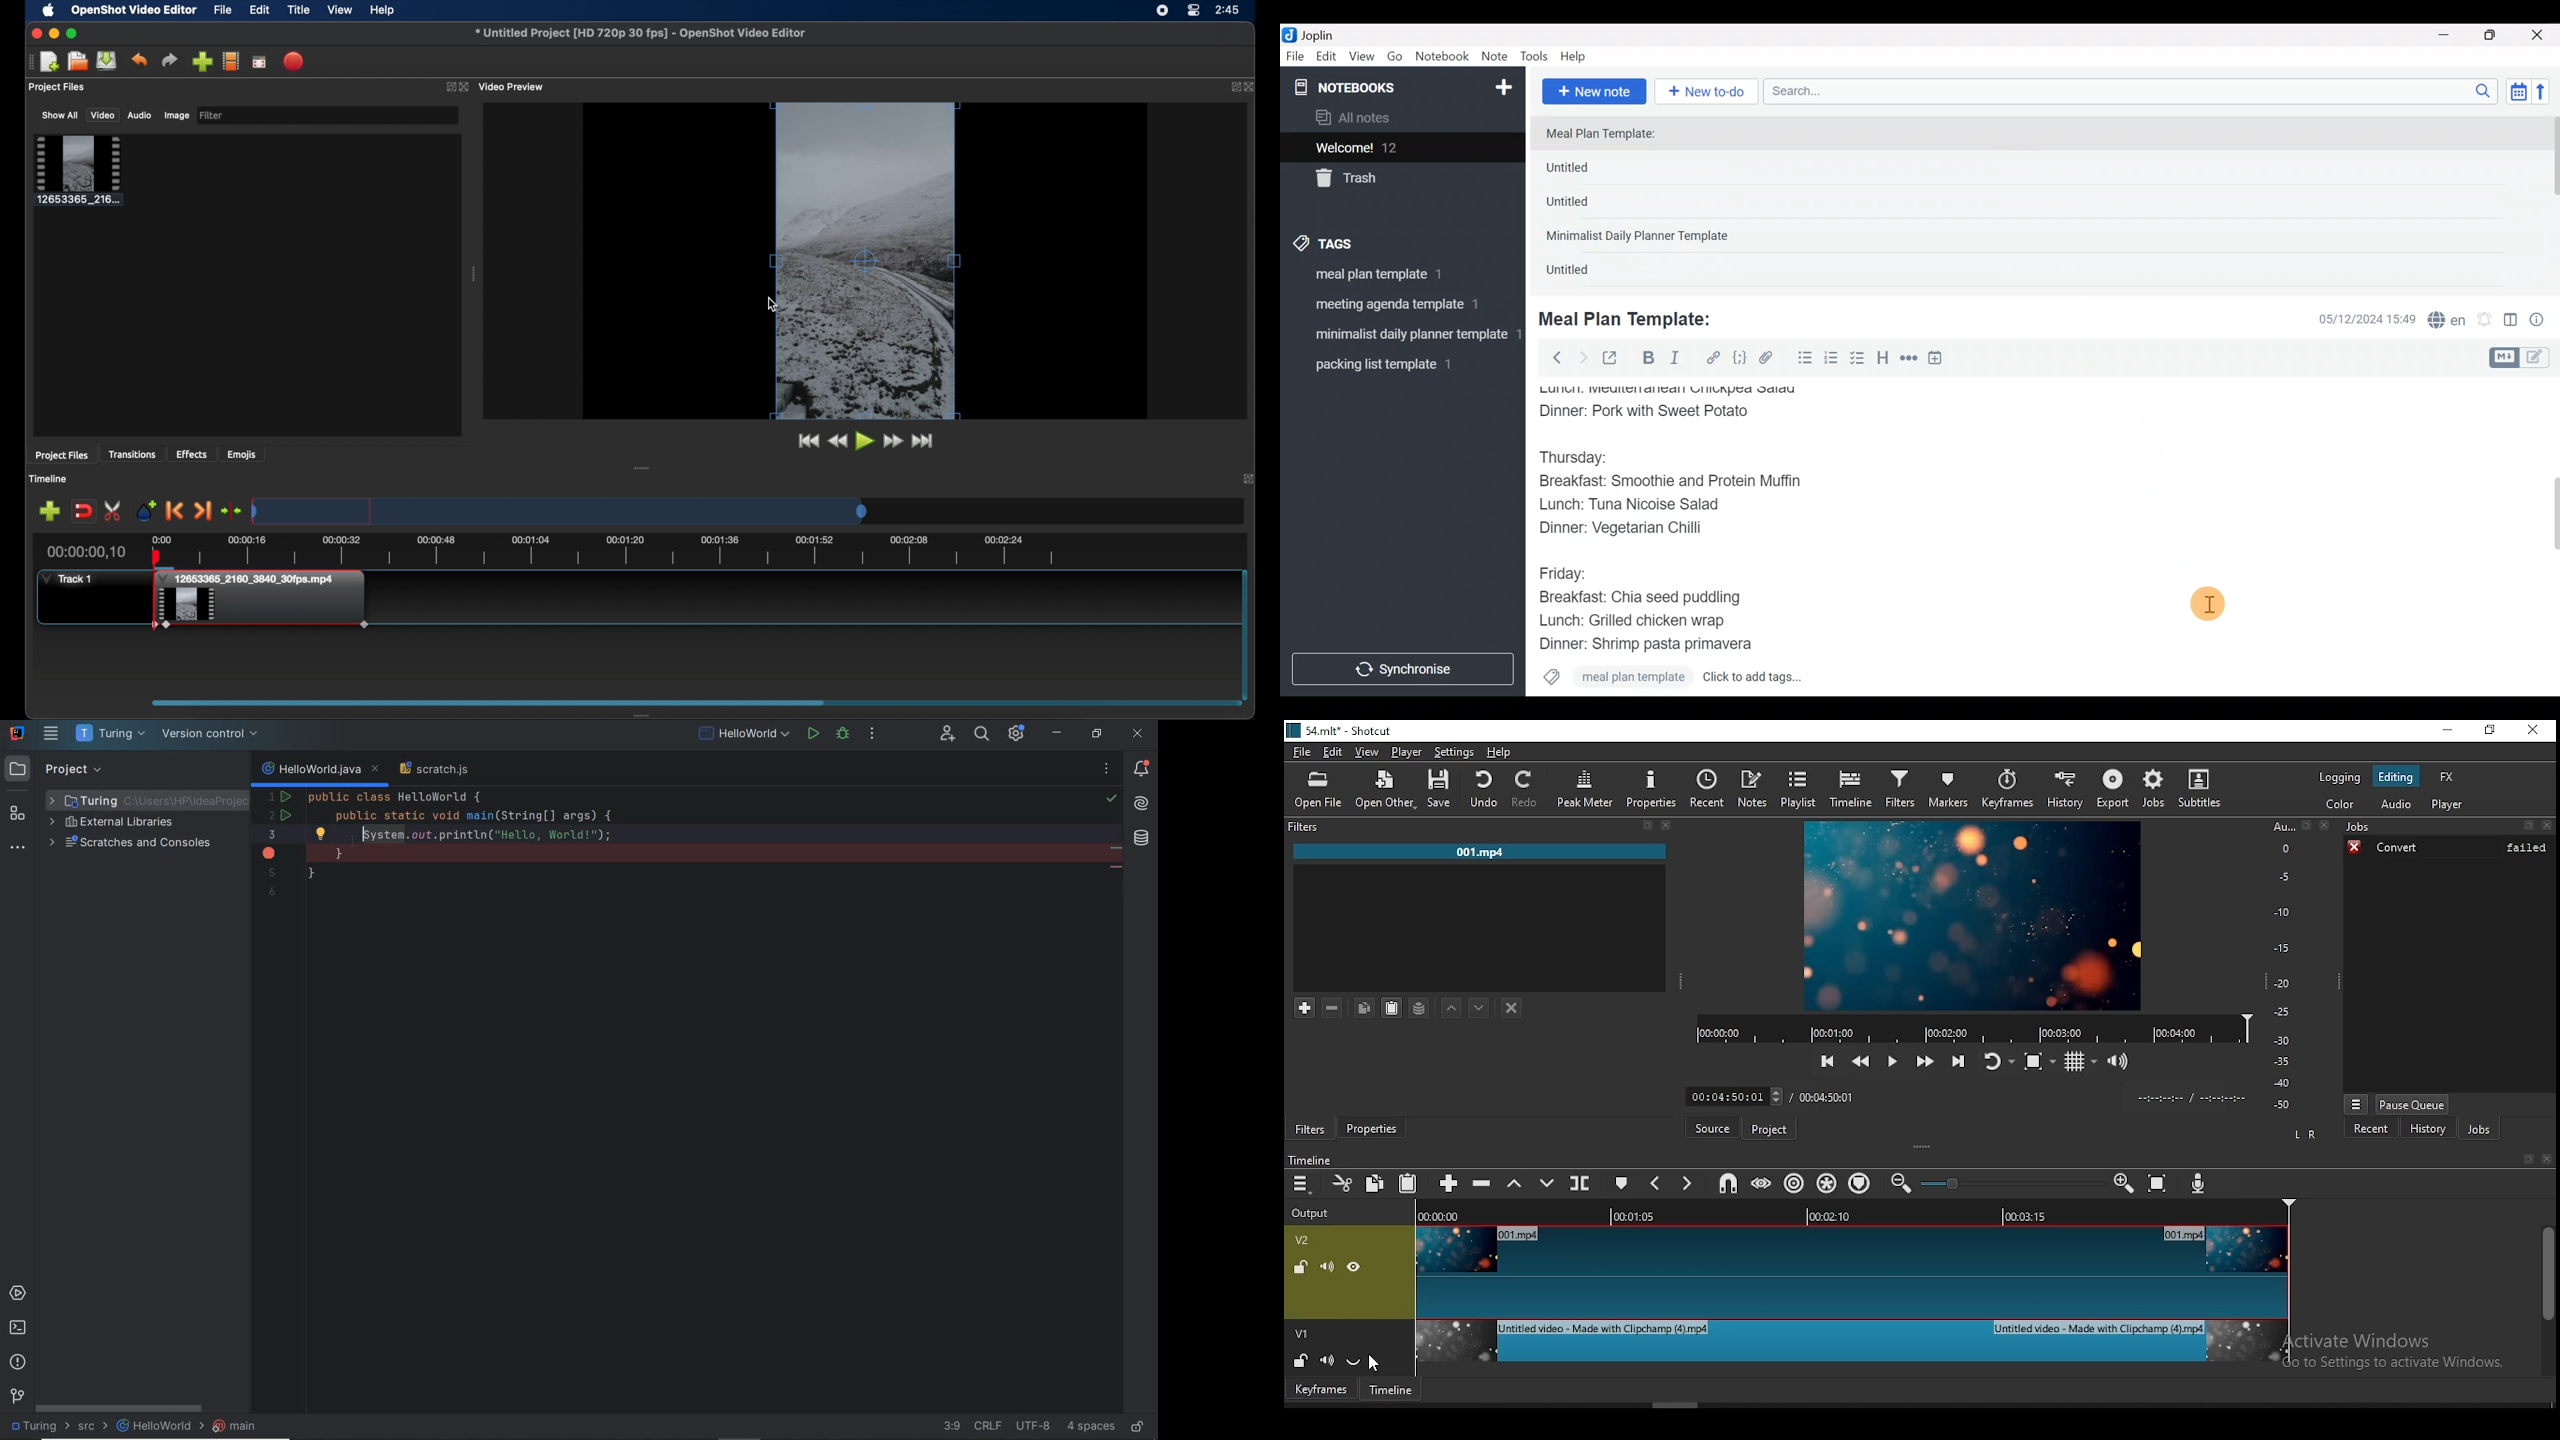 The image size is (2576, 1456). Describe the element at coordinates (1609, 134) in the screenshot. I see `Meal Plan Template:` at that location.